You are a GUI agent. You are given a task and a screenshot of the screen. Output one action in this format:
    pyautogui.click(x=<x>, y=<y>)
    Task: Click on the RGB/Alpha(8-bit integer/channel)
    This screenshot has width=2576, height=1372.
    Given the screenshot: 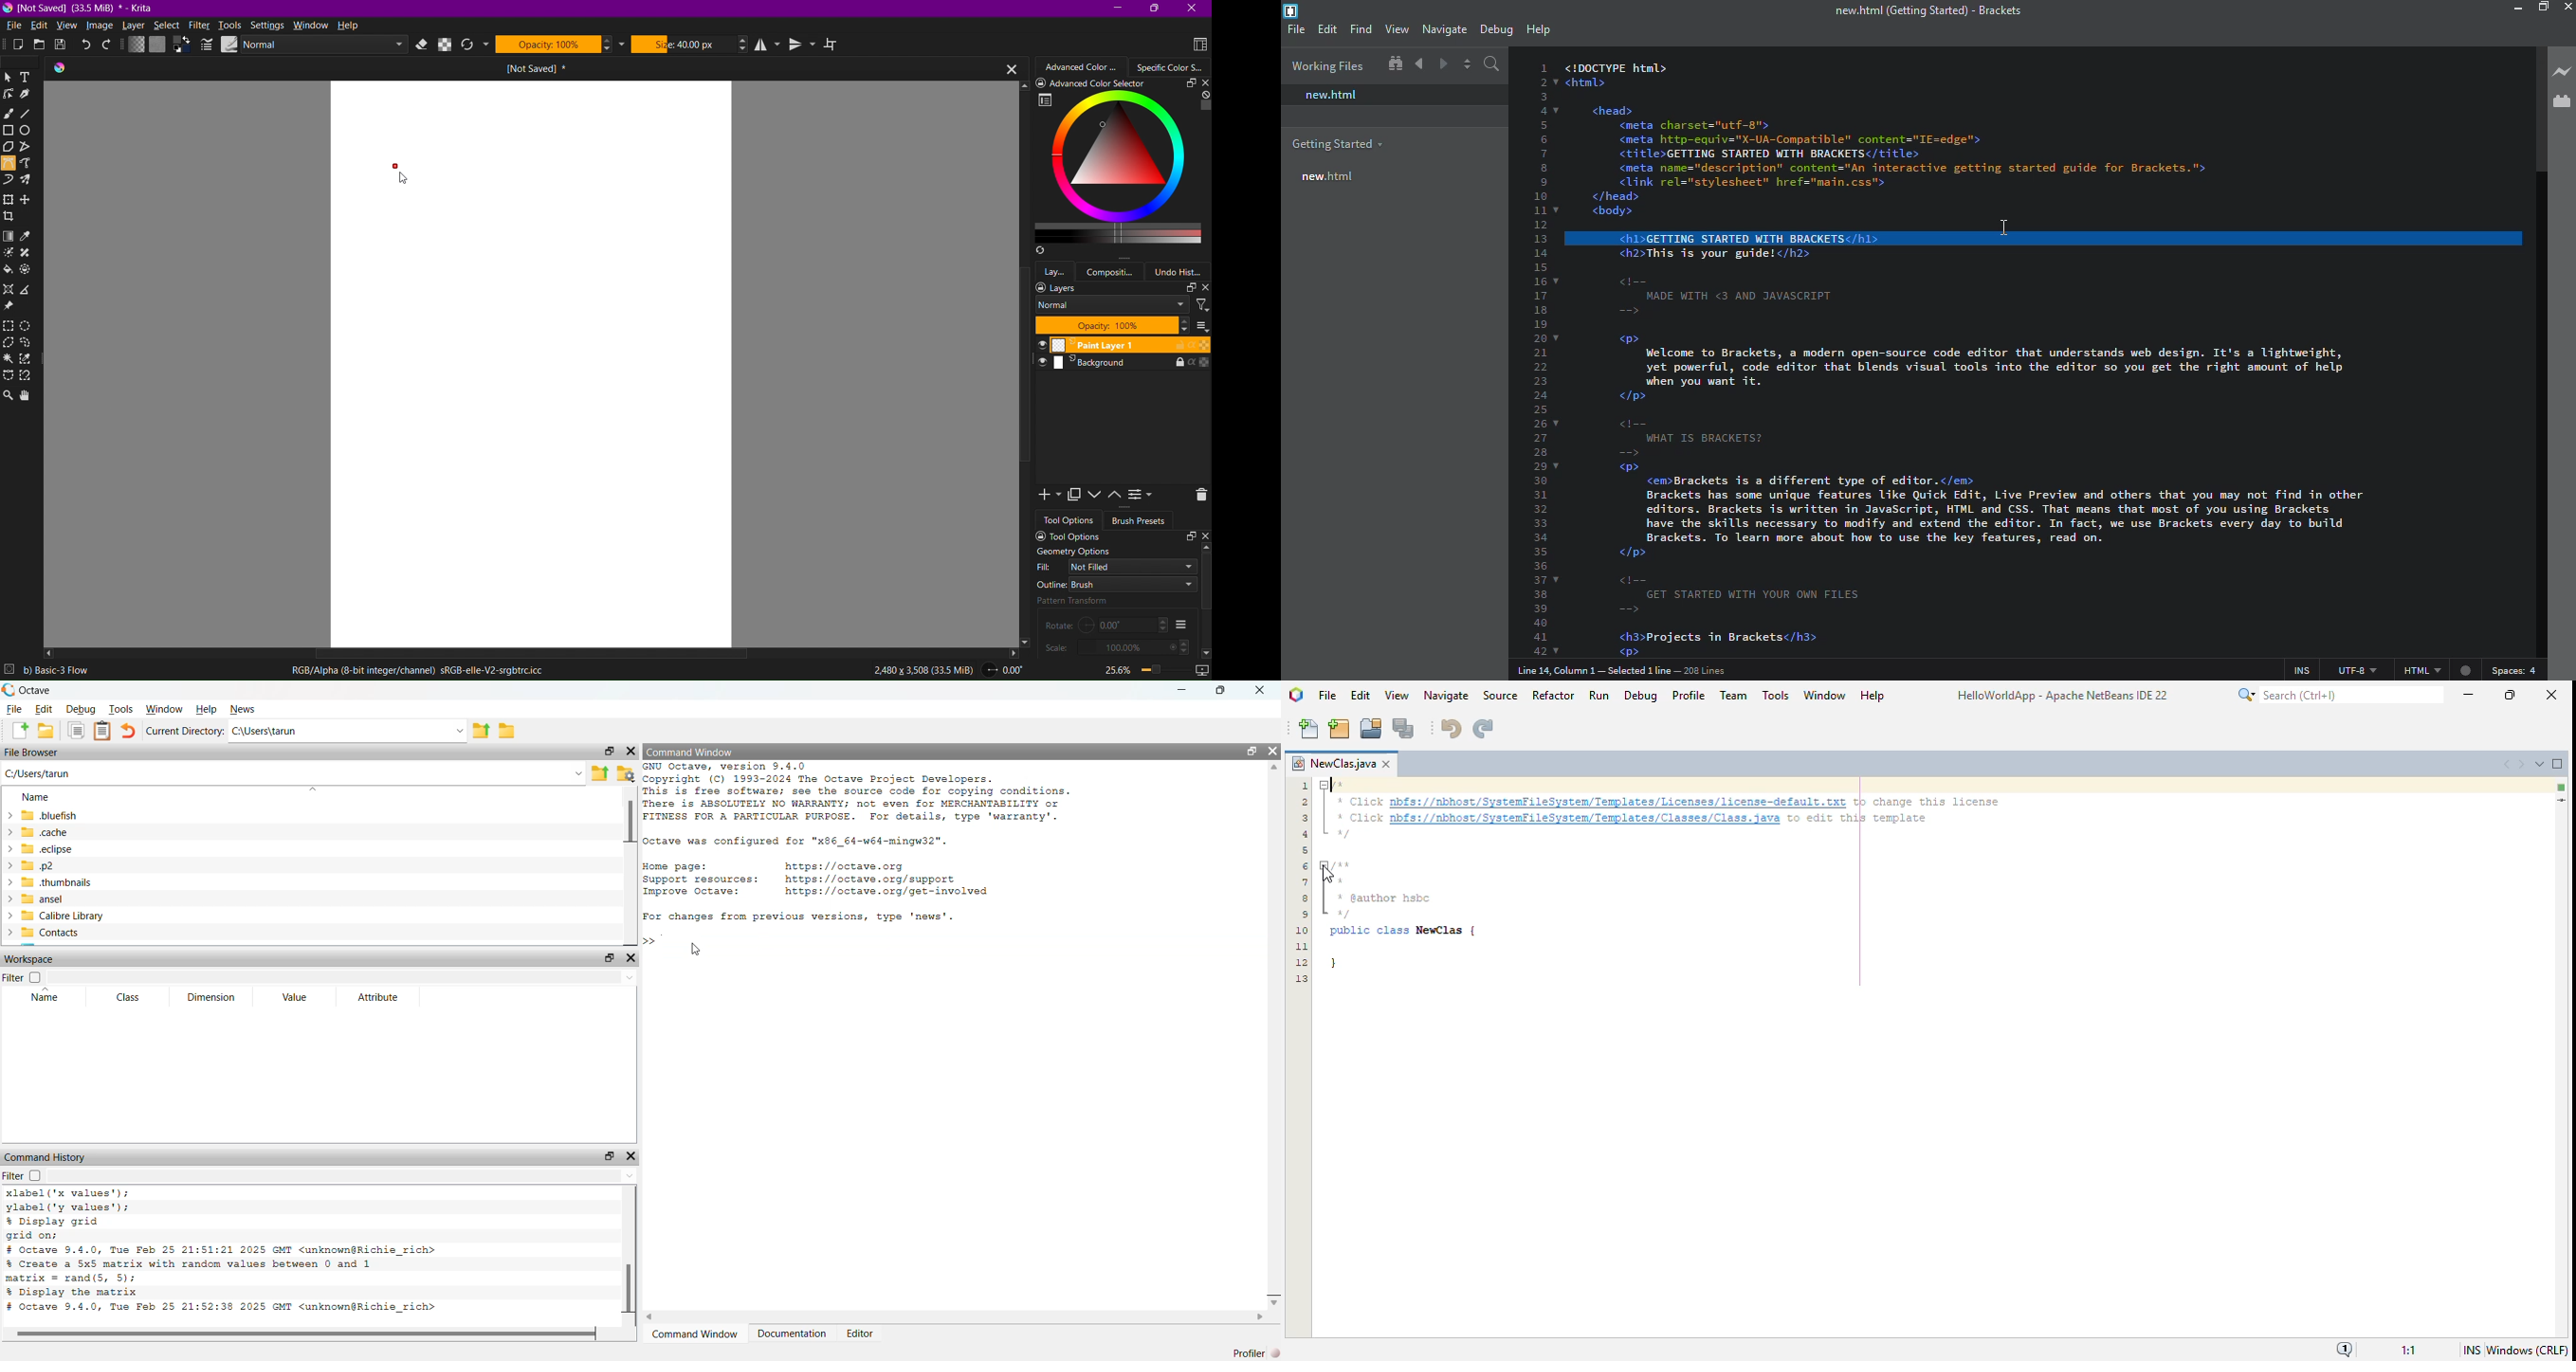 What is the action you would take?
    pyautogui.click(x=416, y=671)
    